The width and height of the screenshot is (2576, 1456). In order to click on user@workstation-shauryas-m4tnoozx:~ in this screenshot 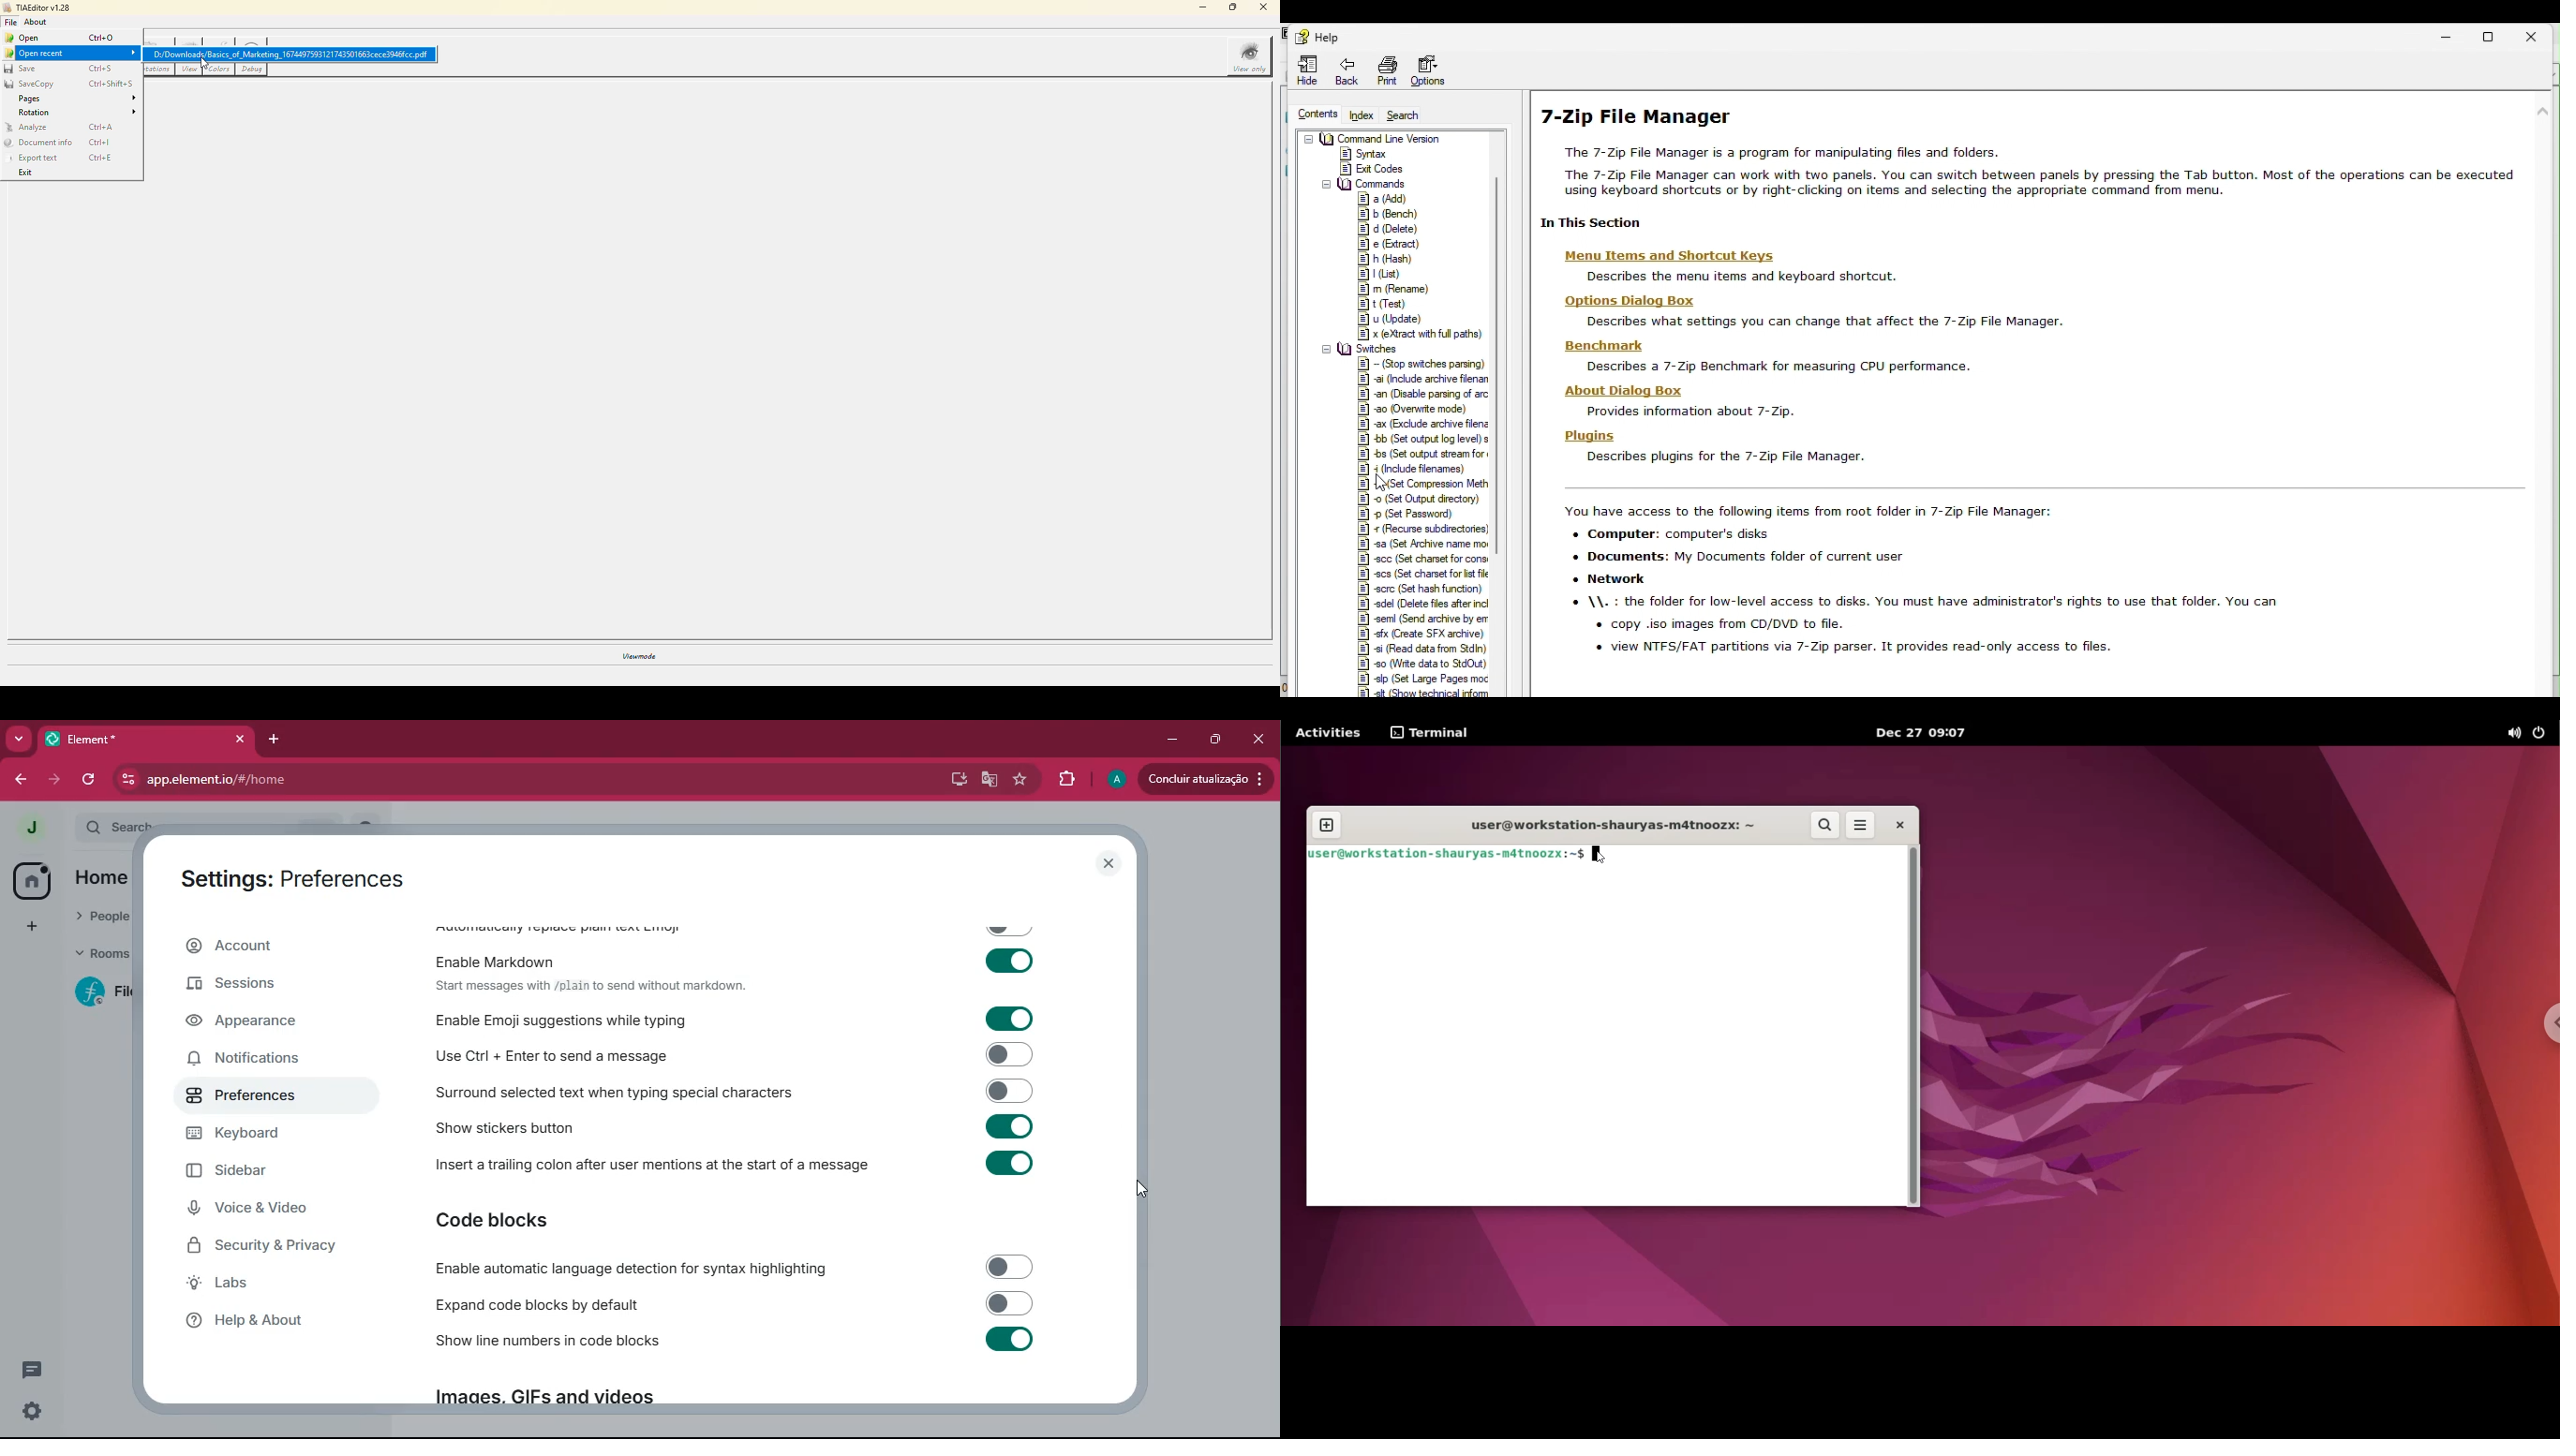, I will do `click(1607, 825)`.